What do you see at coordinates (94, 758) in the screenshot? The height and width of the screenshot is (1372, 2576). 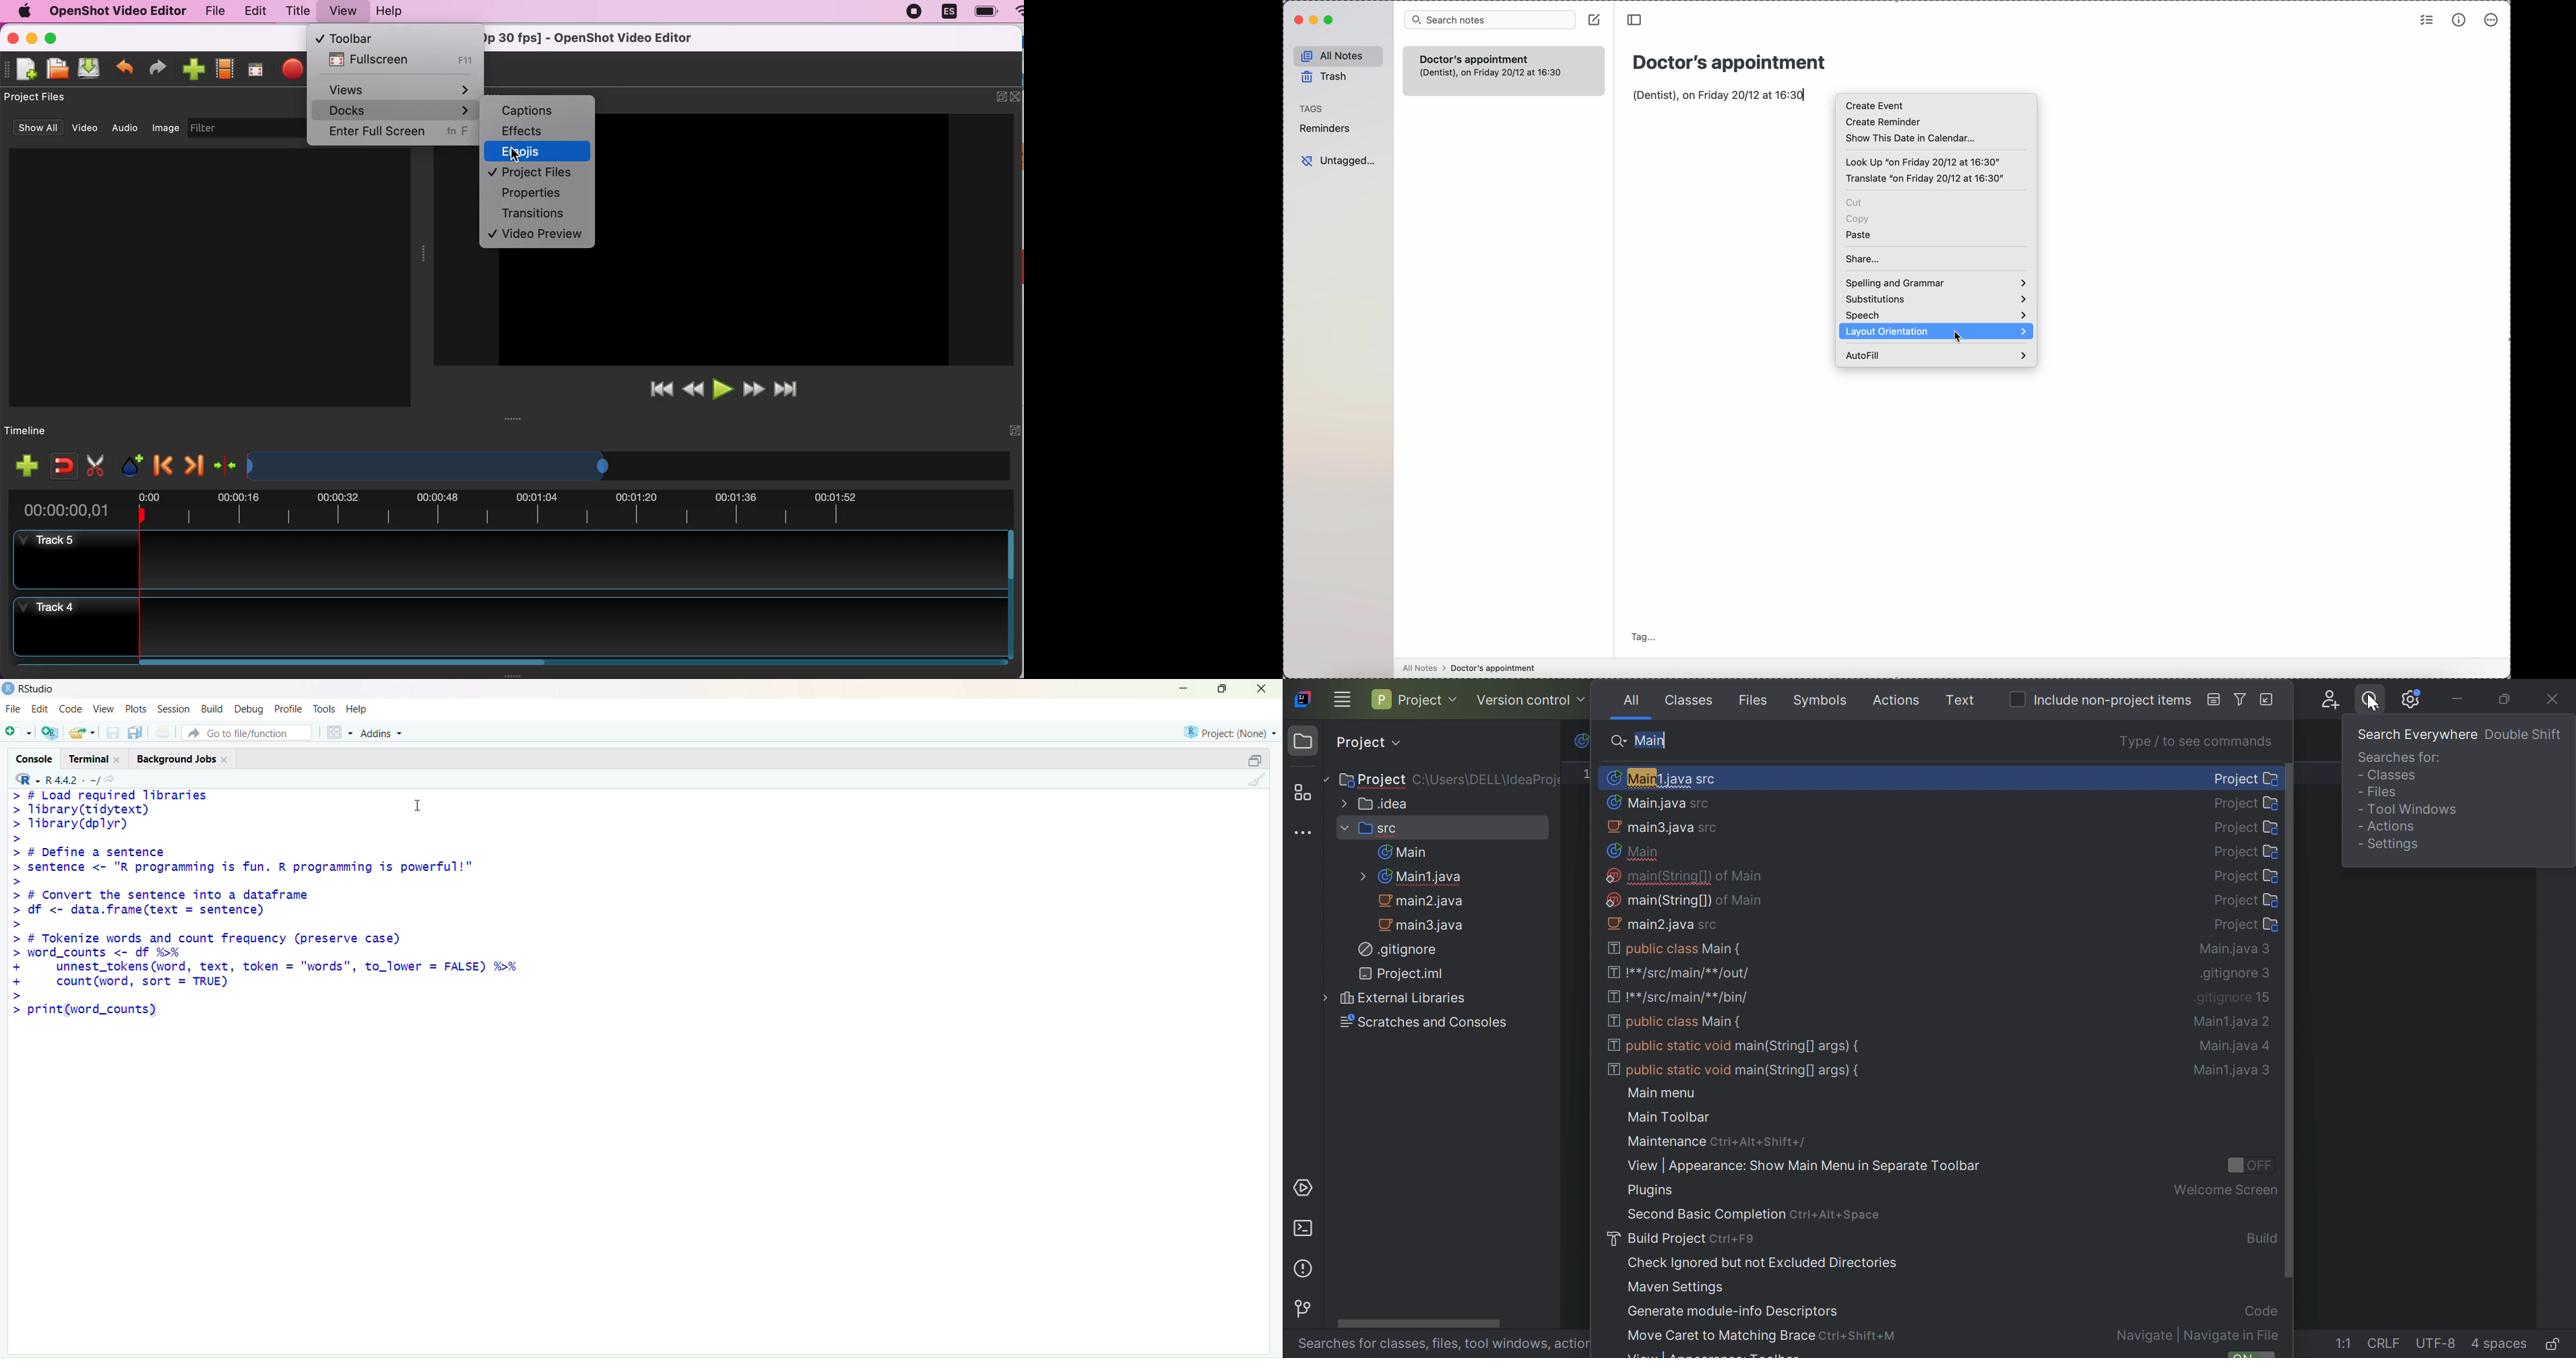 I see `terminal` at bounding box center [94, 758].